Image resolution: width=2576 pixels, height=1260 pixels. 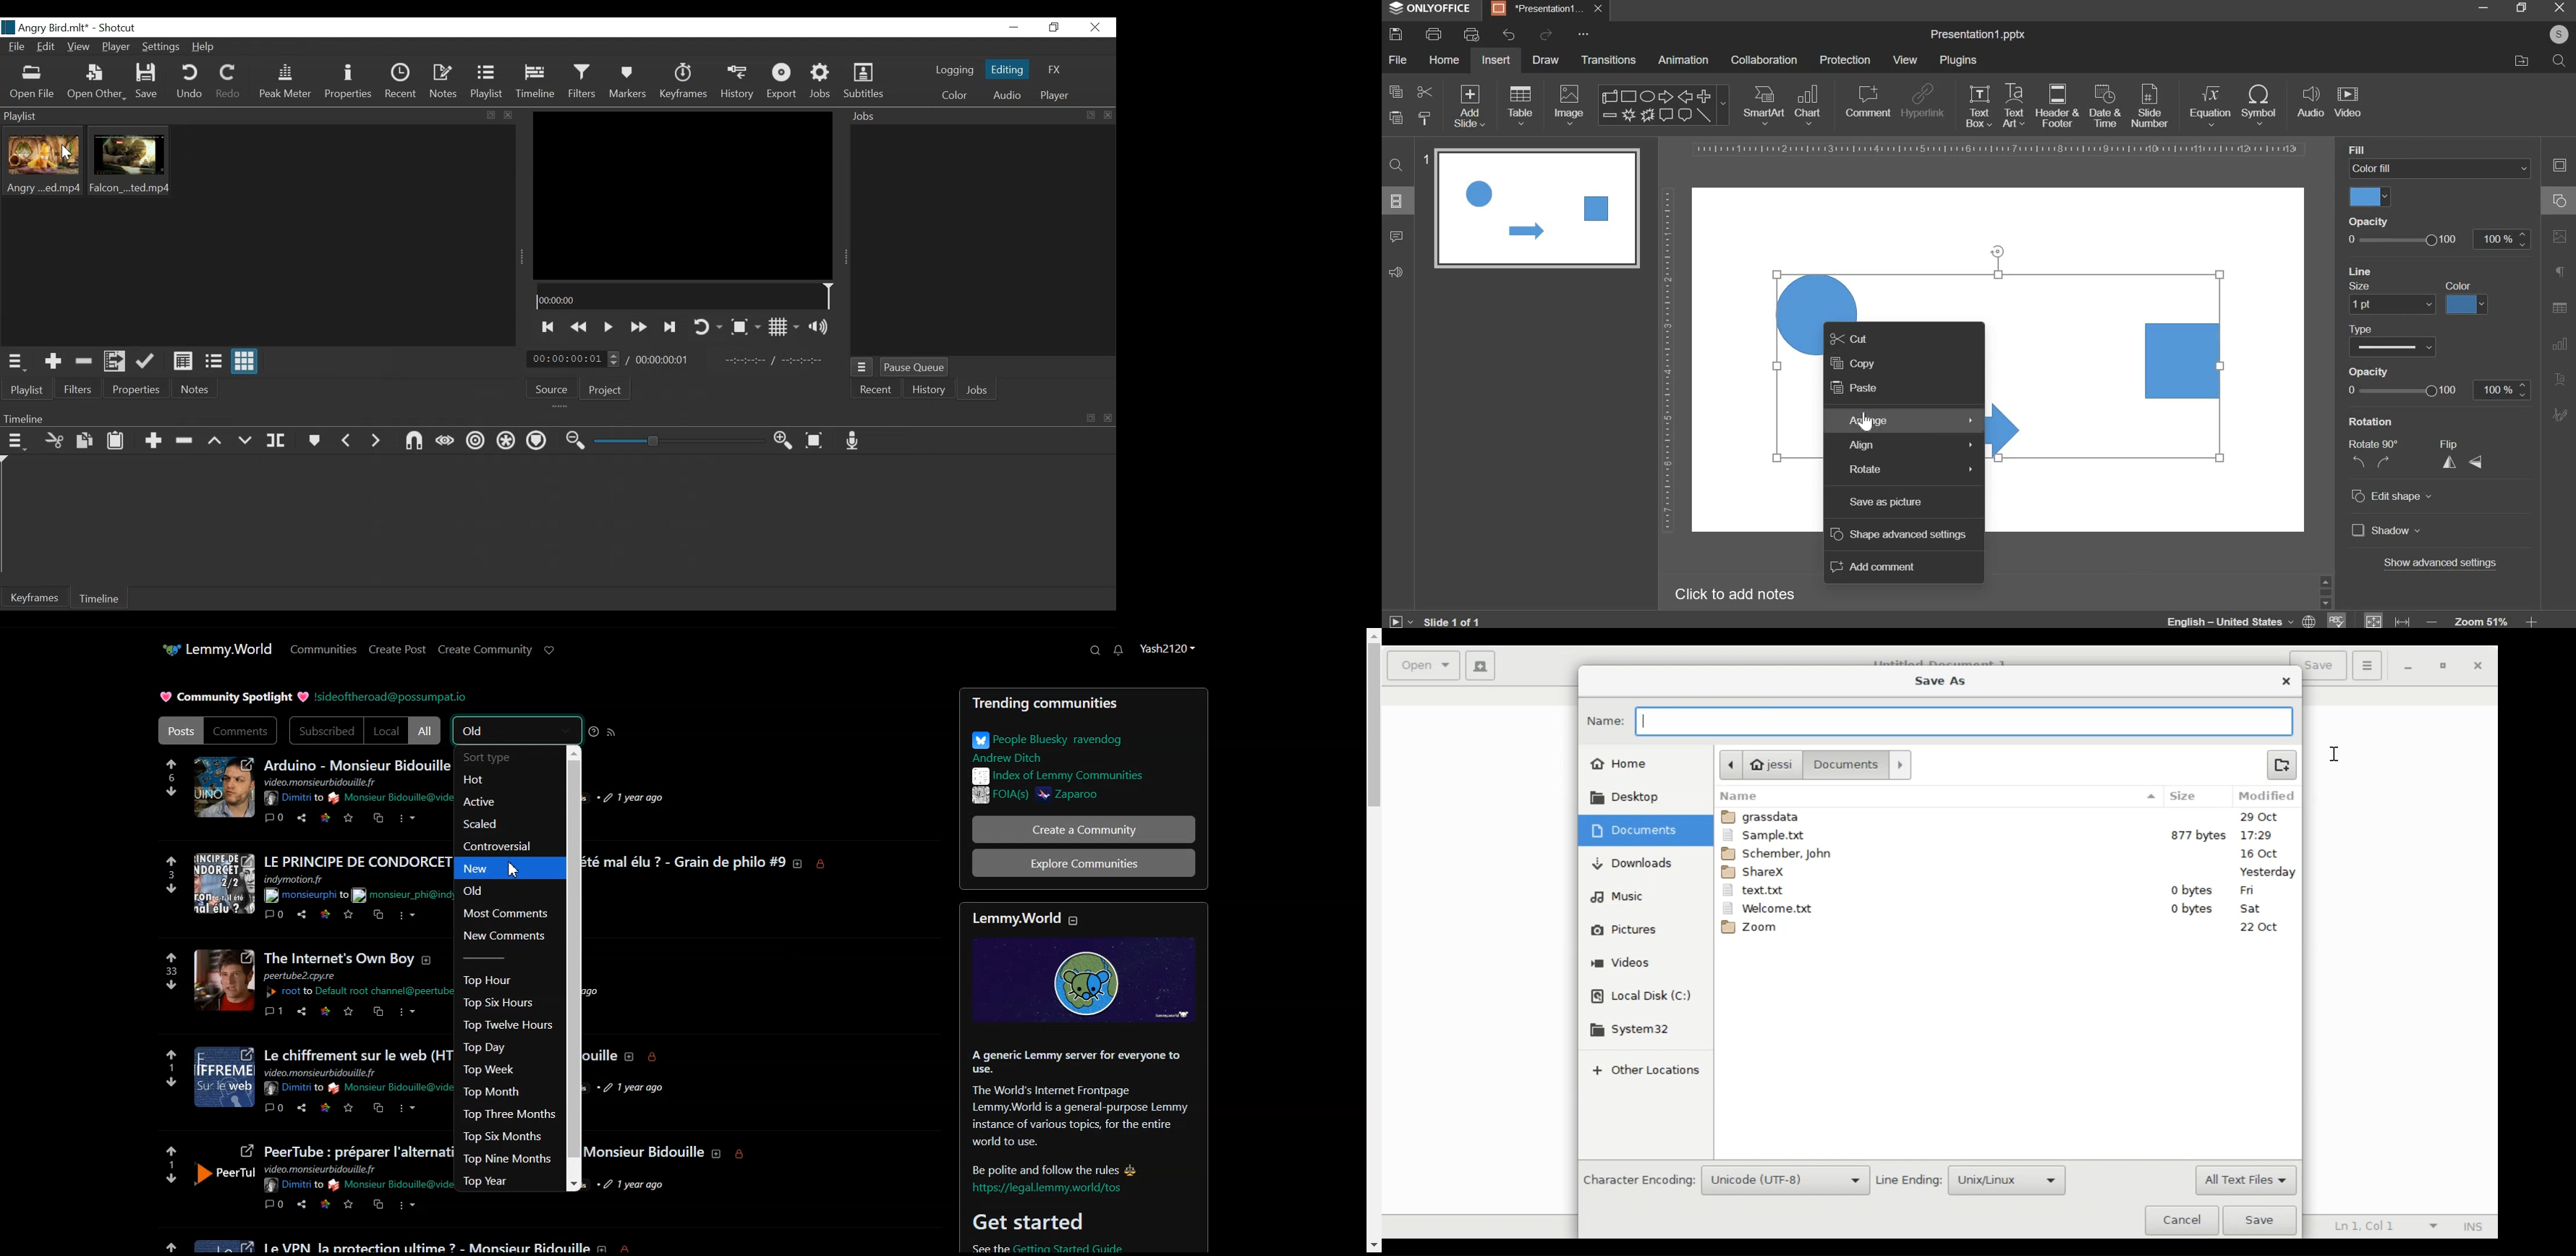 I want to click on , so click(x=273, y=914).